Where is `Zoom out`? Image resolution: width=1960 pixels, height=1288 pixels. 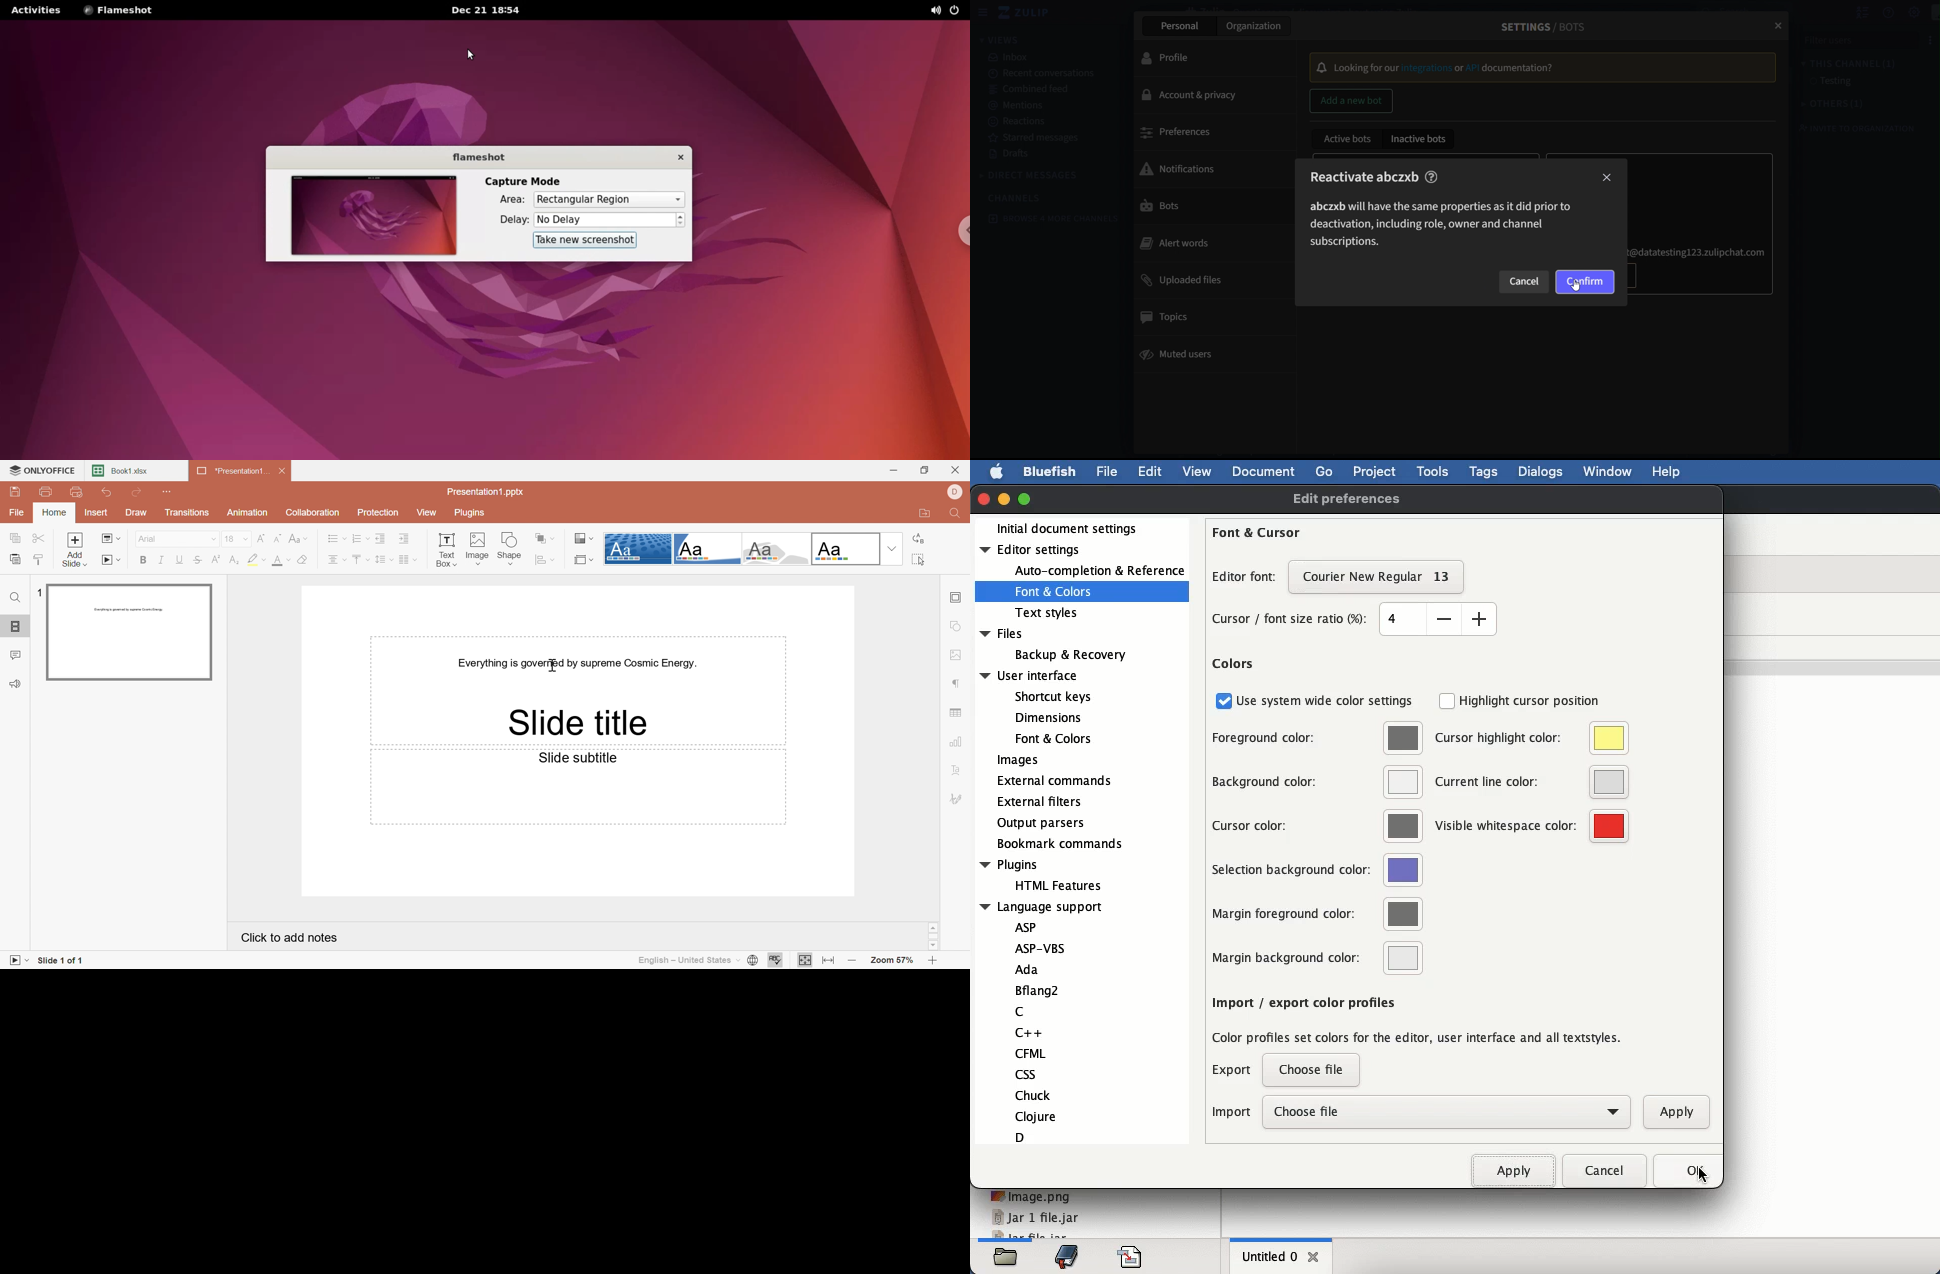 Zoom out is located at coordinates (852, 960).